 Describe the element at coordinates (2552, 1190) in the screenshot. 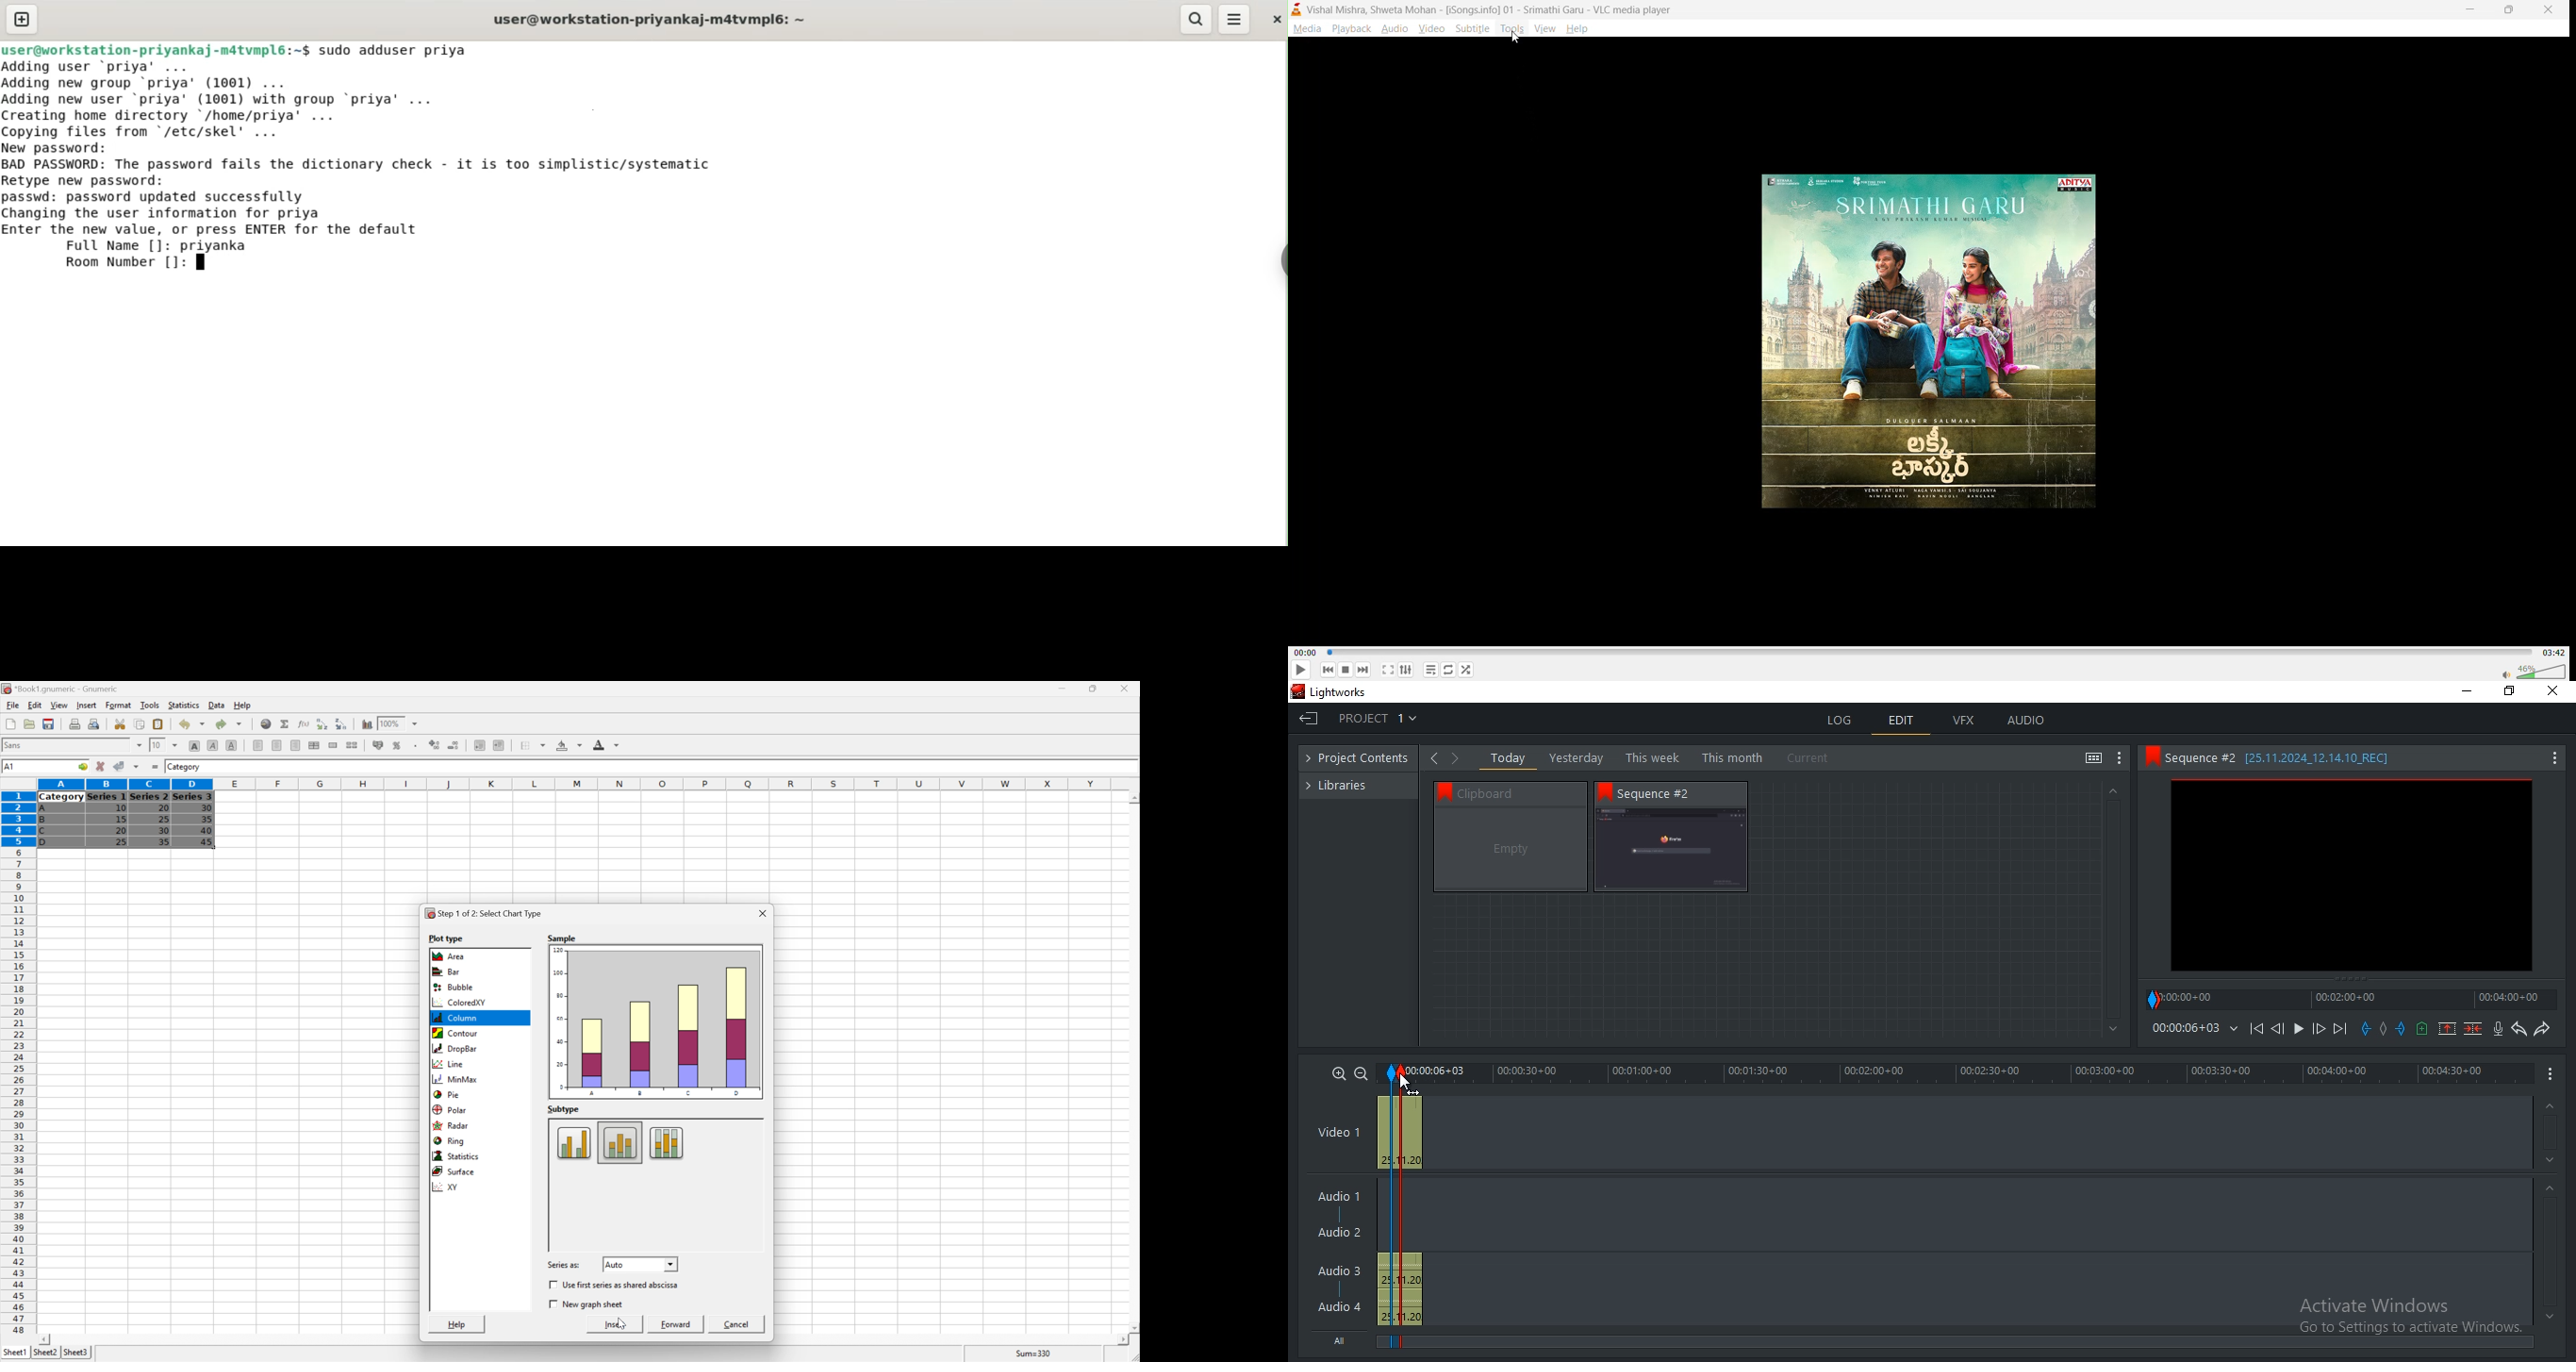

I see `Greyed out up arrow` at that location.